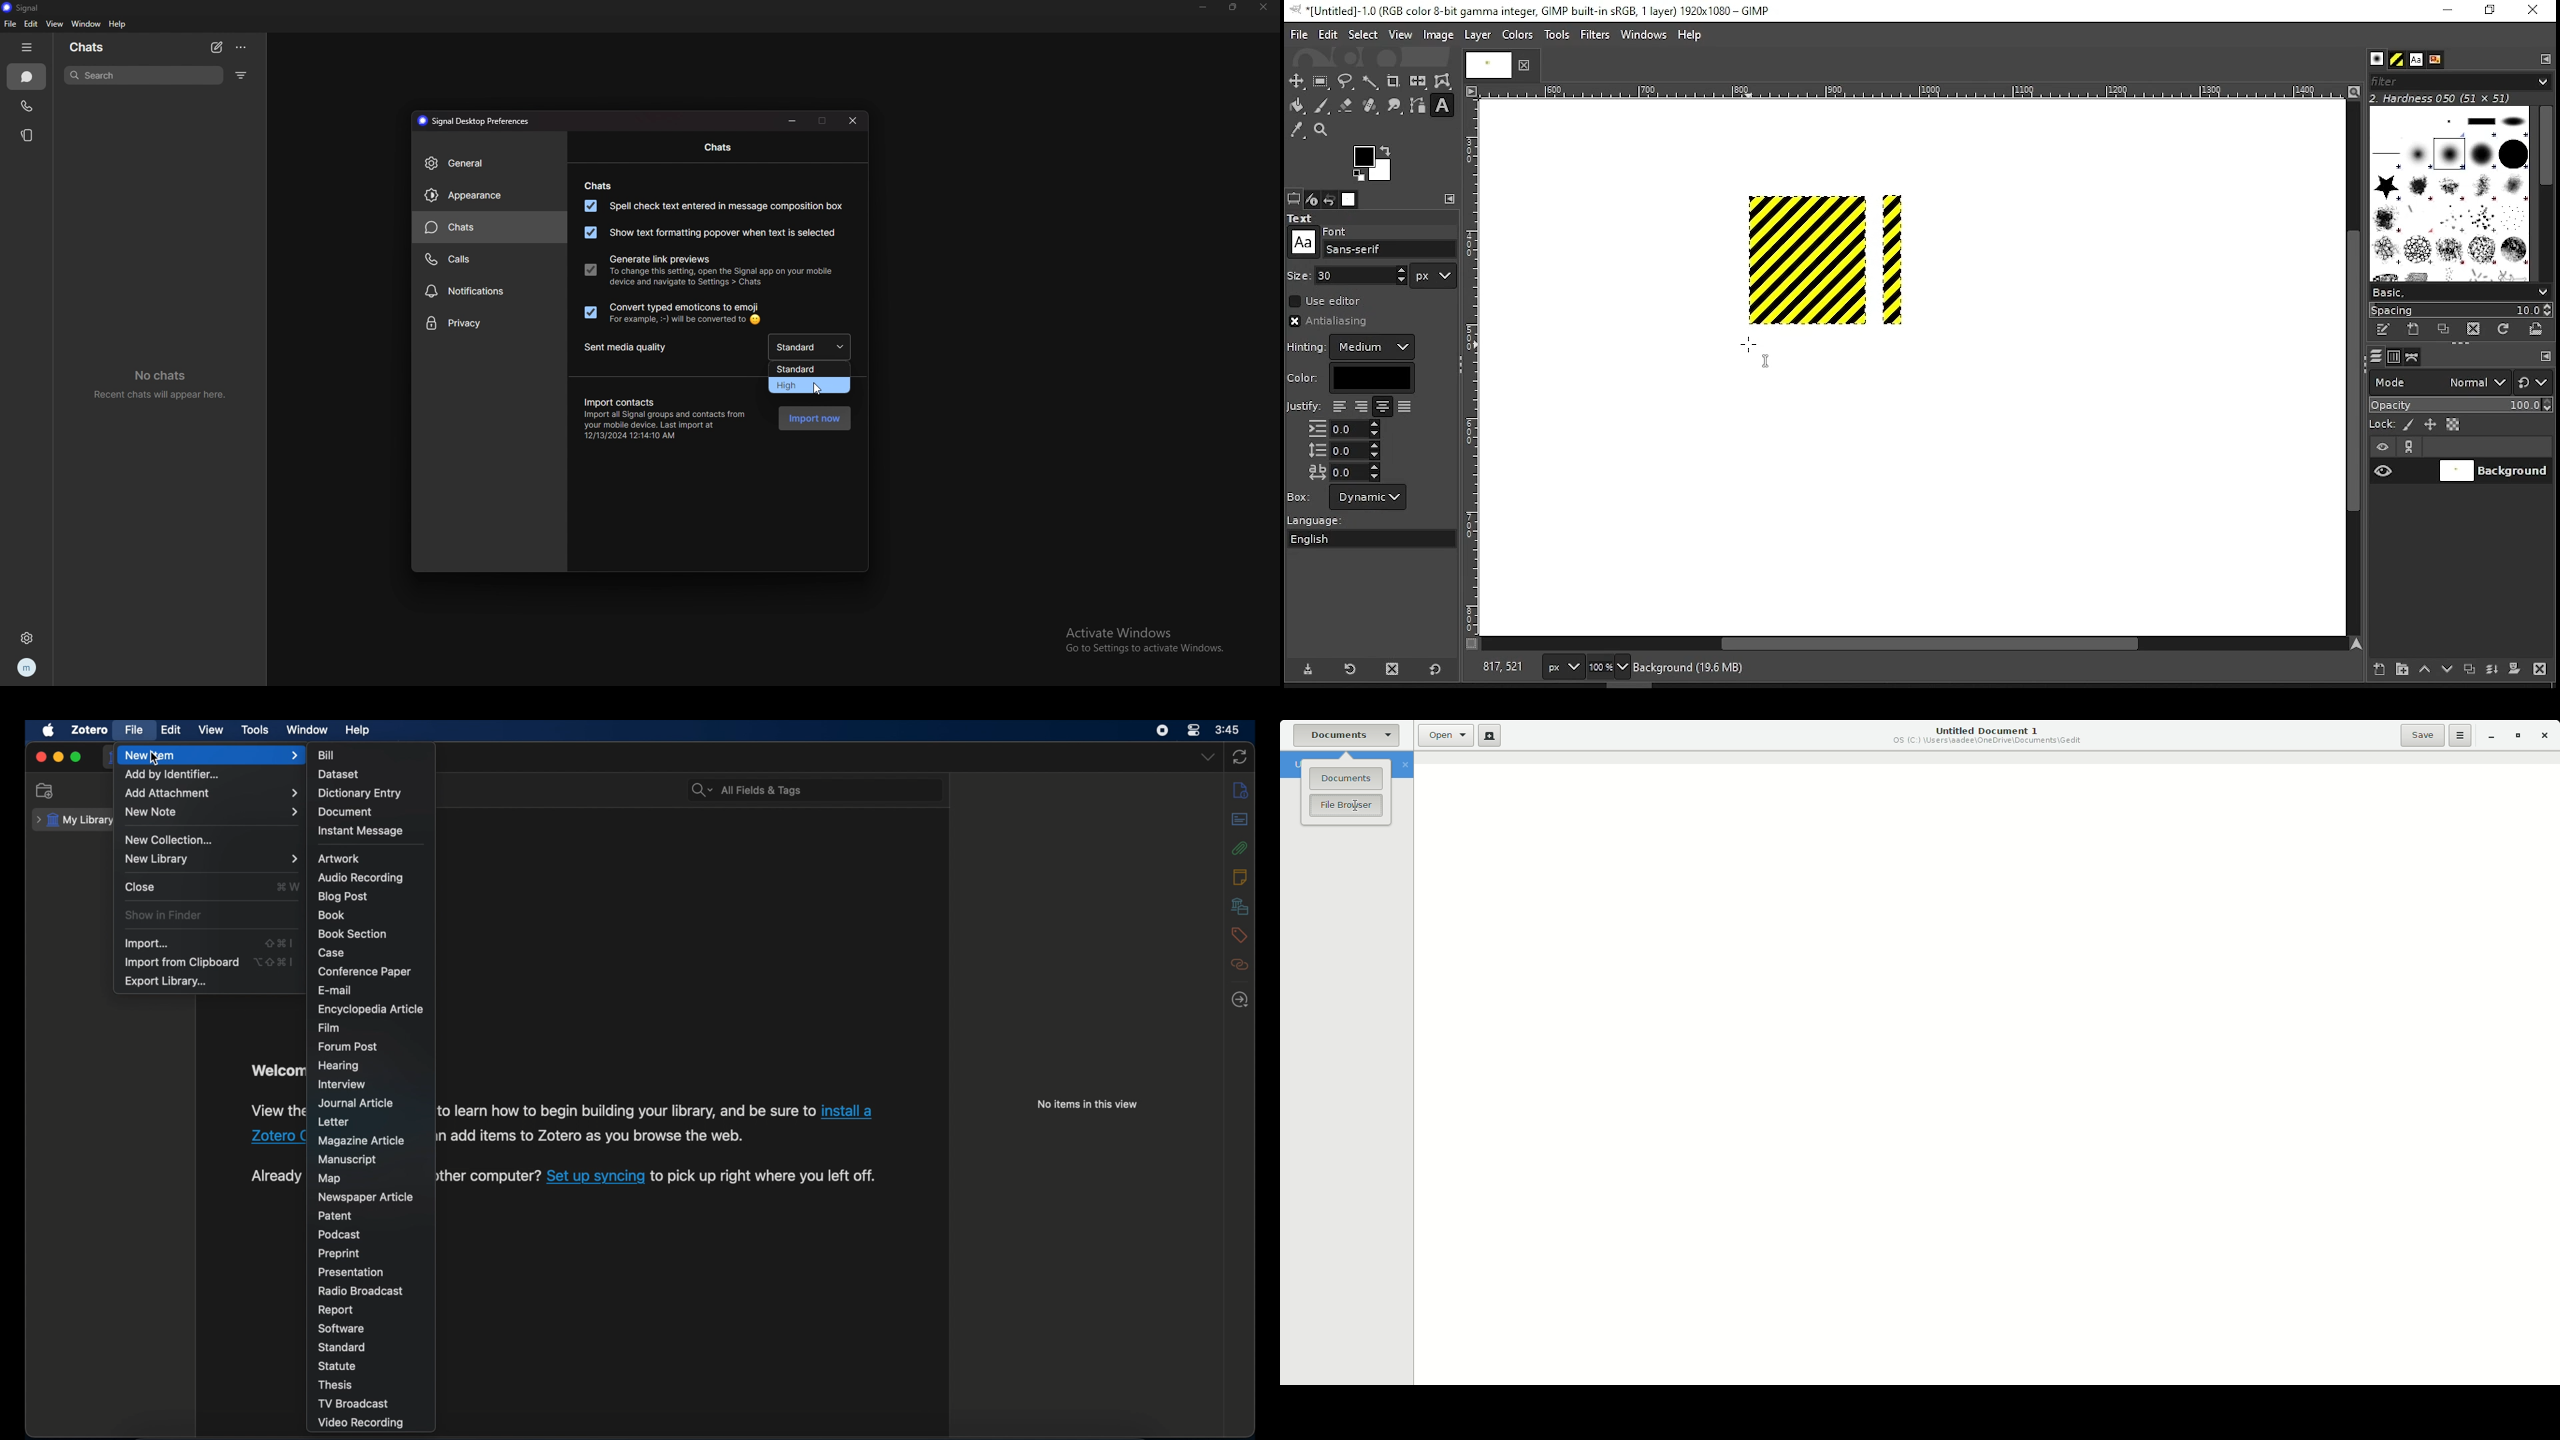  Describe the element at coordinates (1522, 65) in the screenshot. I see `close` at that location.